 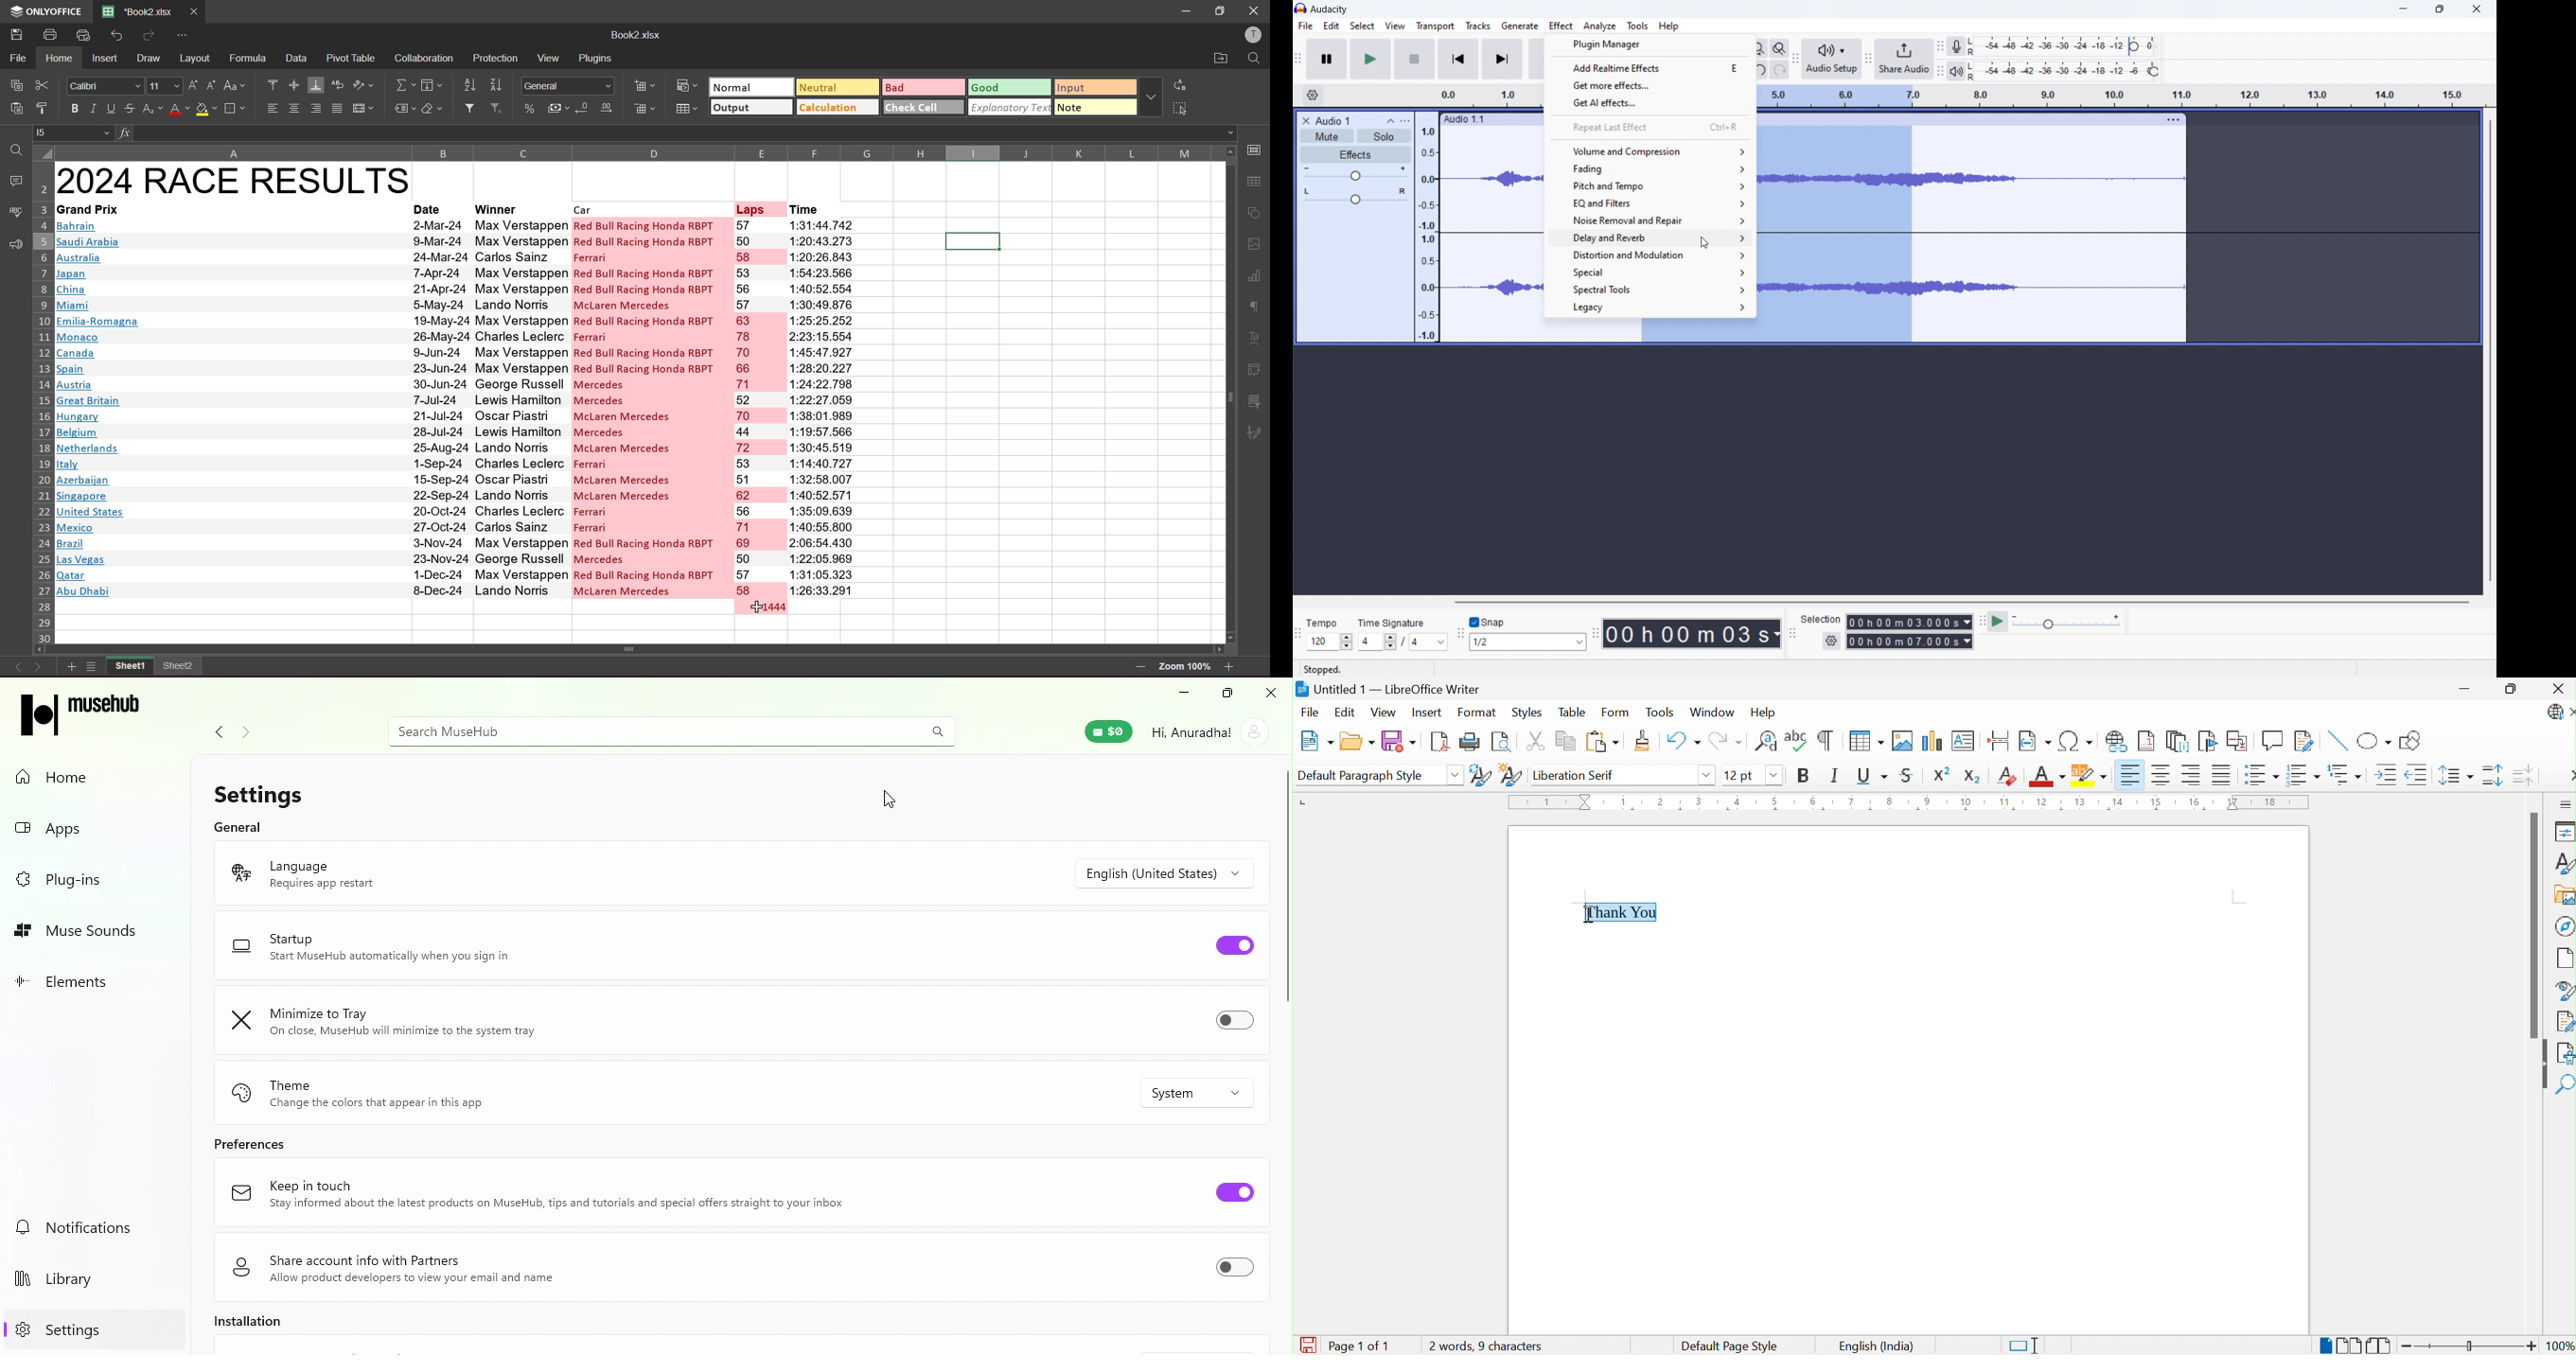 What do you see at coordinates (2117, 742) in the screenshot?
I see `Insert Hyperlink` at bounding box center [2117, 742].